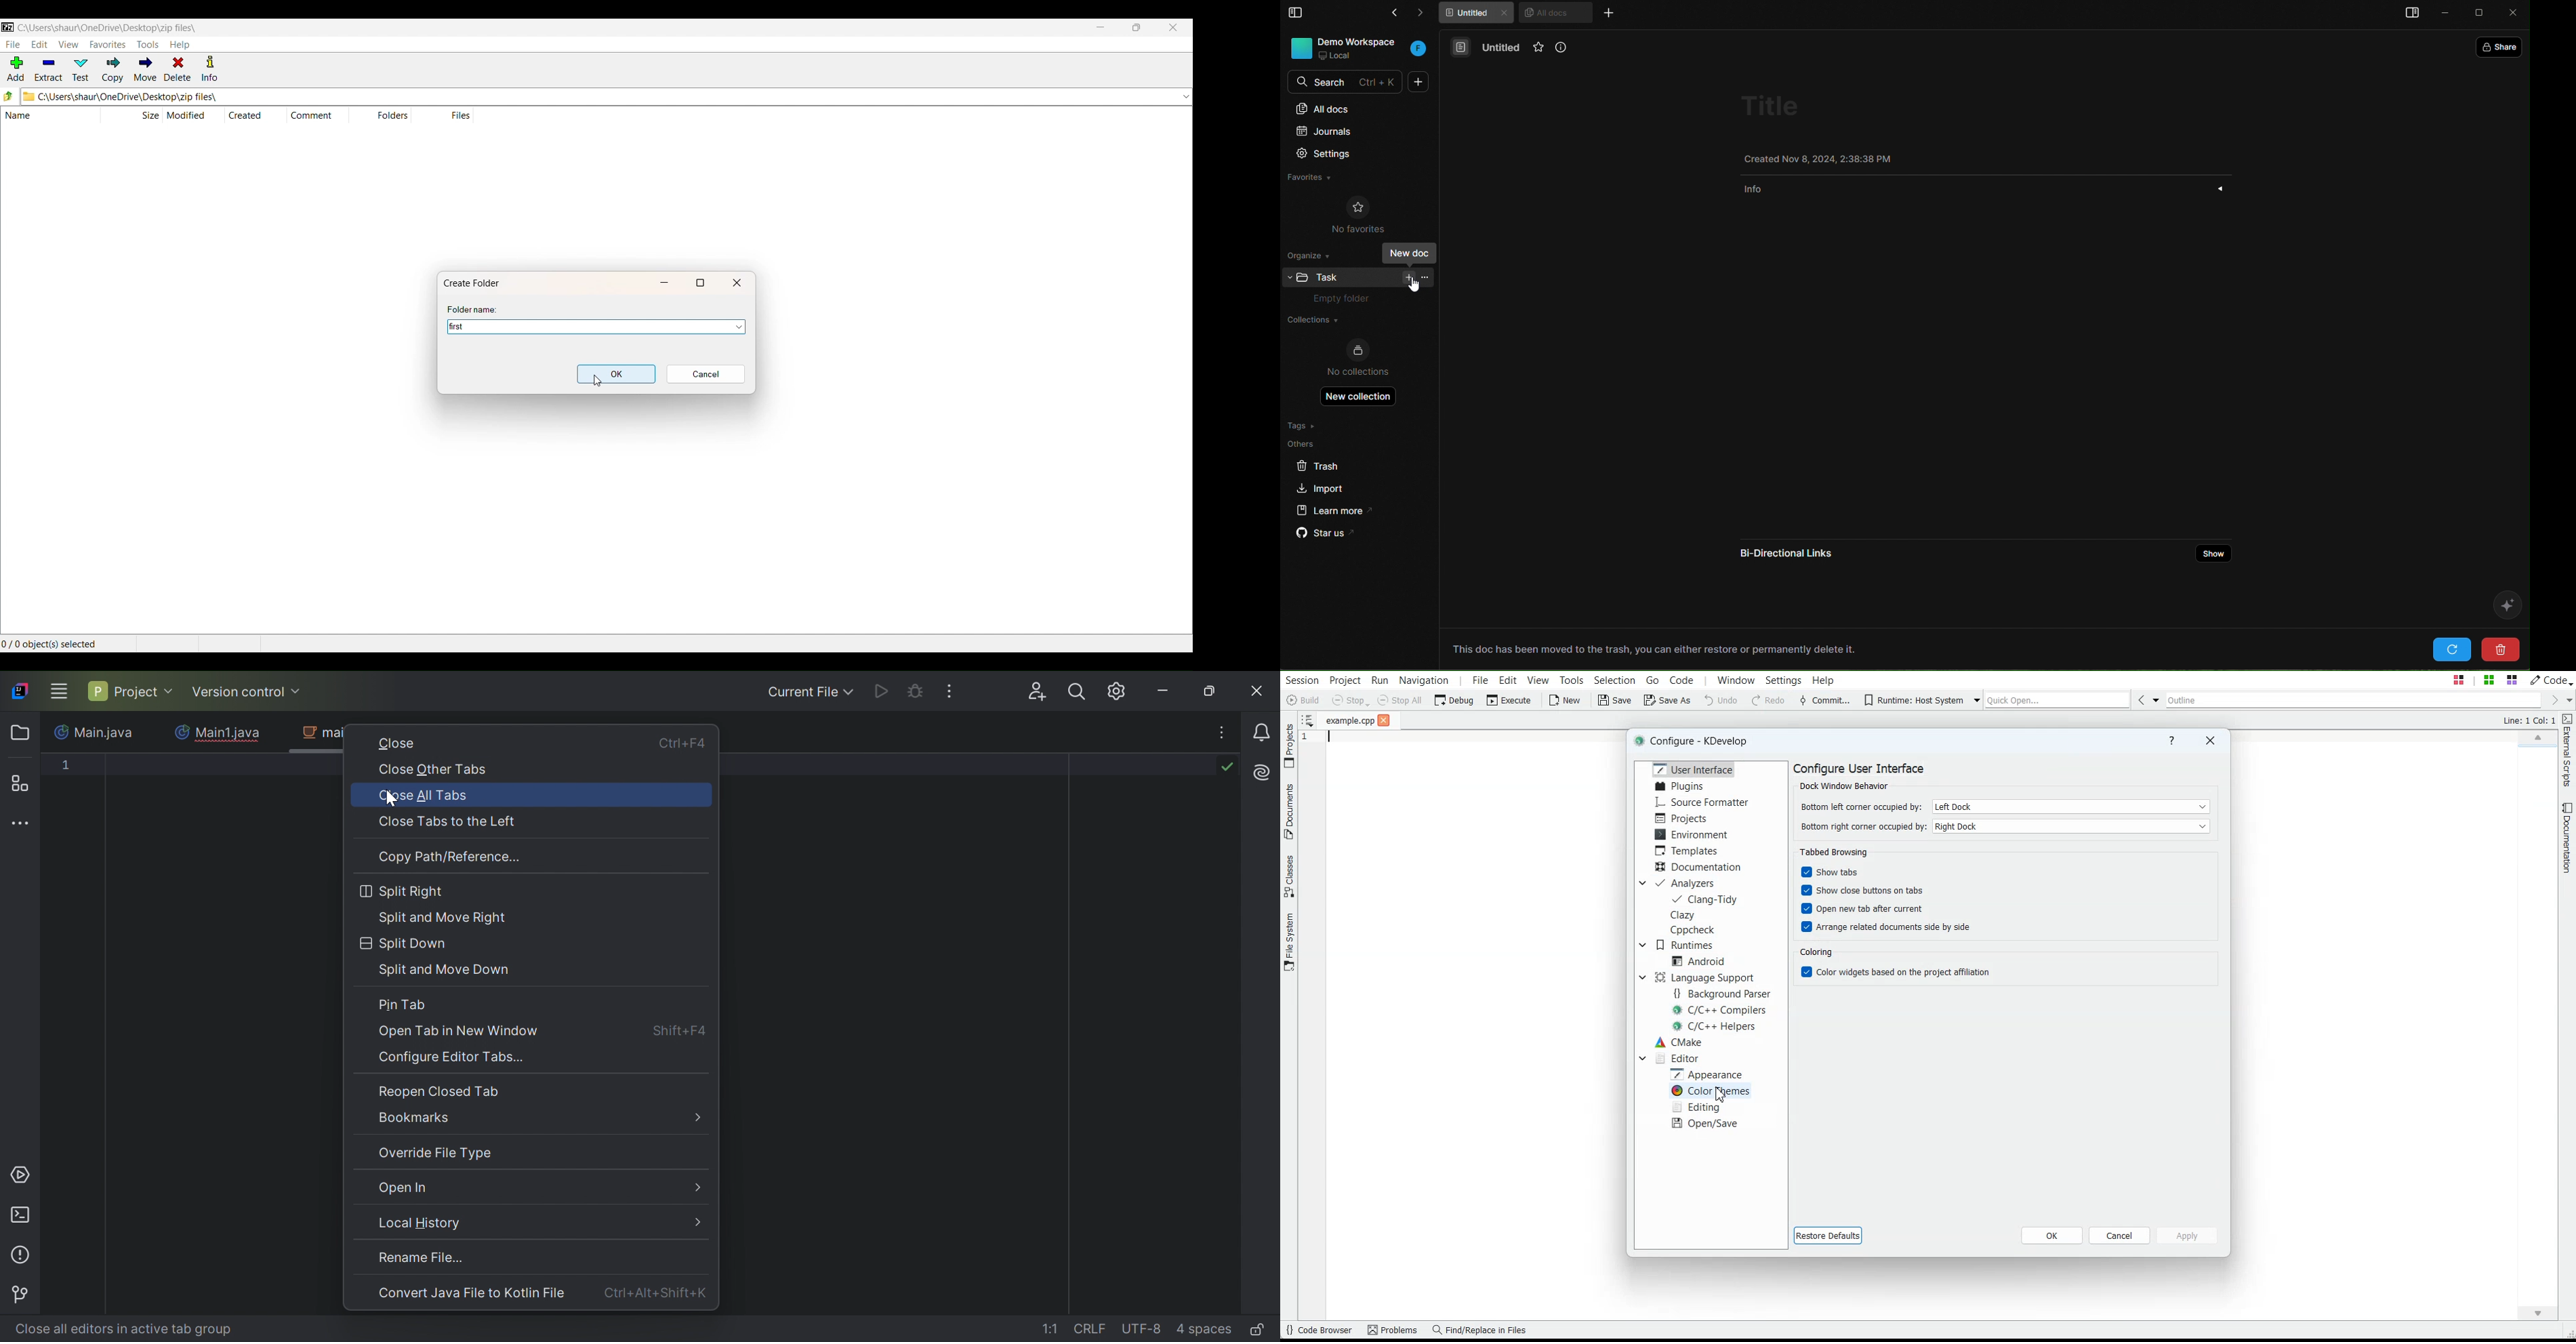 The height and width of the screenshot is (1344, 2576). Describe the element at coordinates (737, 282) in the screenshot. I see `close ` at that location.